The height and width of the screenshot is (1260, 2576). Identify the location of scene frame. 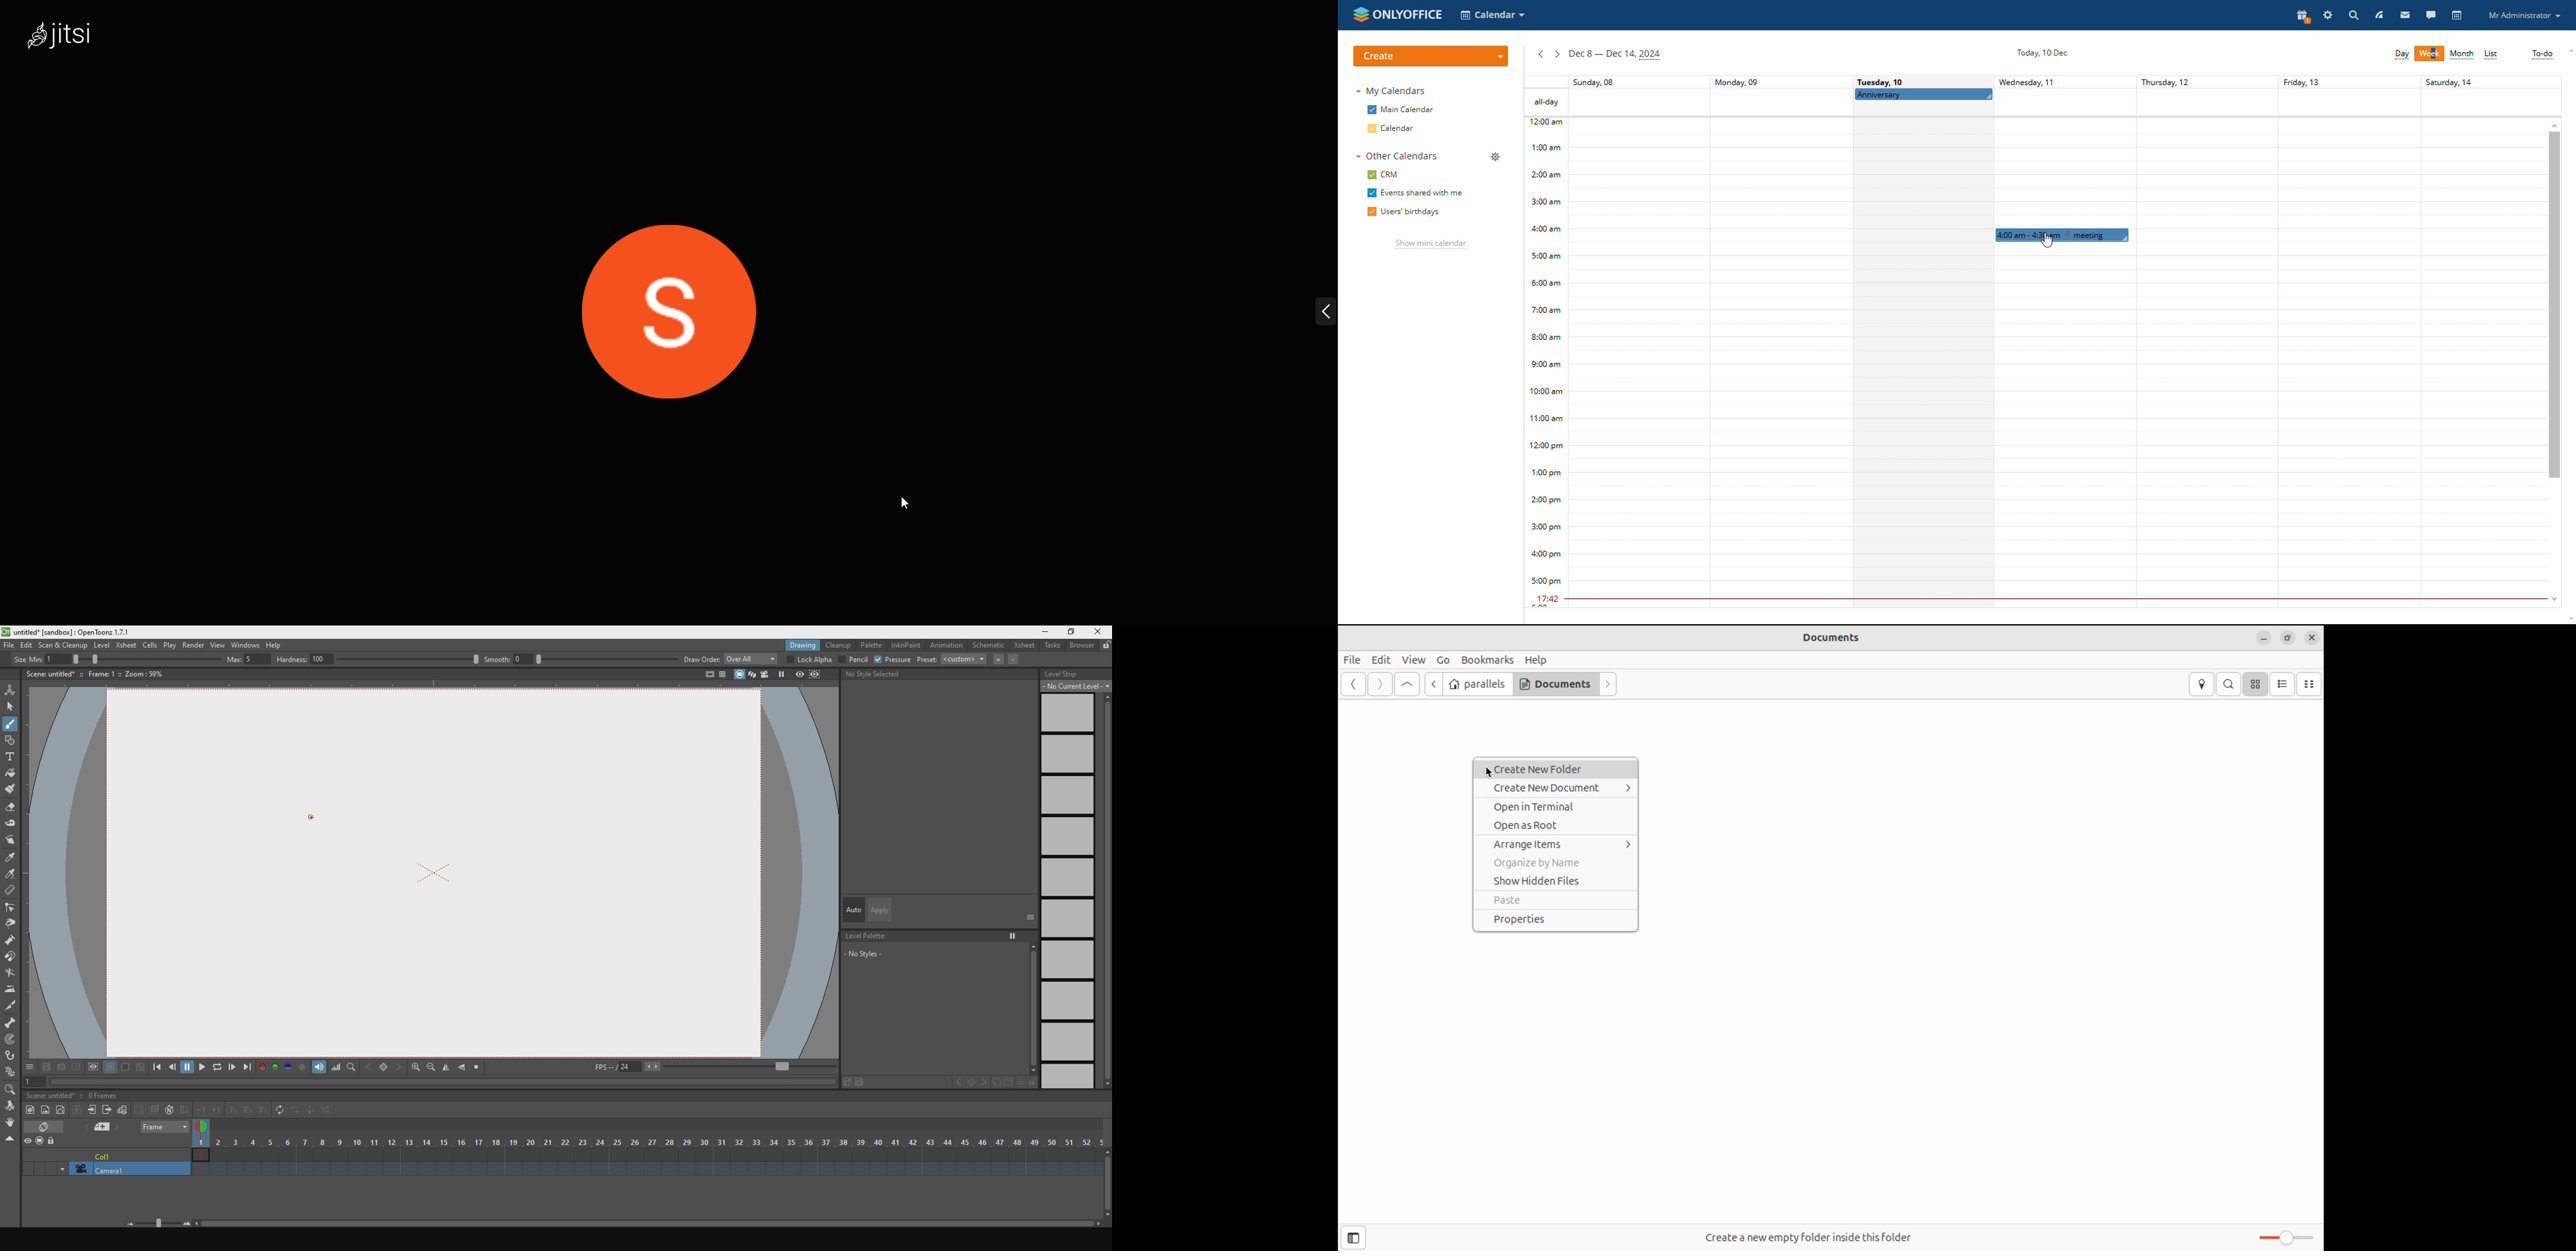
(643, 1143).